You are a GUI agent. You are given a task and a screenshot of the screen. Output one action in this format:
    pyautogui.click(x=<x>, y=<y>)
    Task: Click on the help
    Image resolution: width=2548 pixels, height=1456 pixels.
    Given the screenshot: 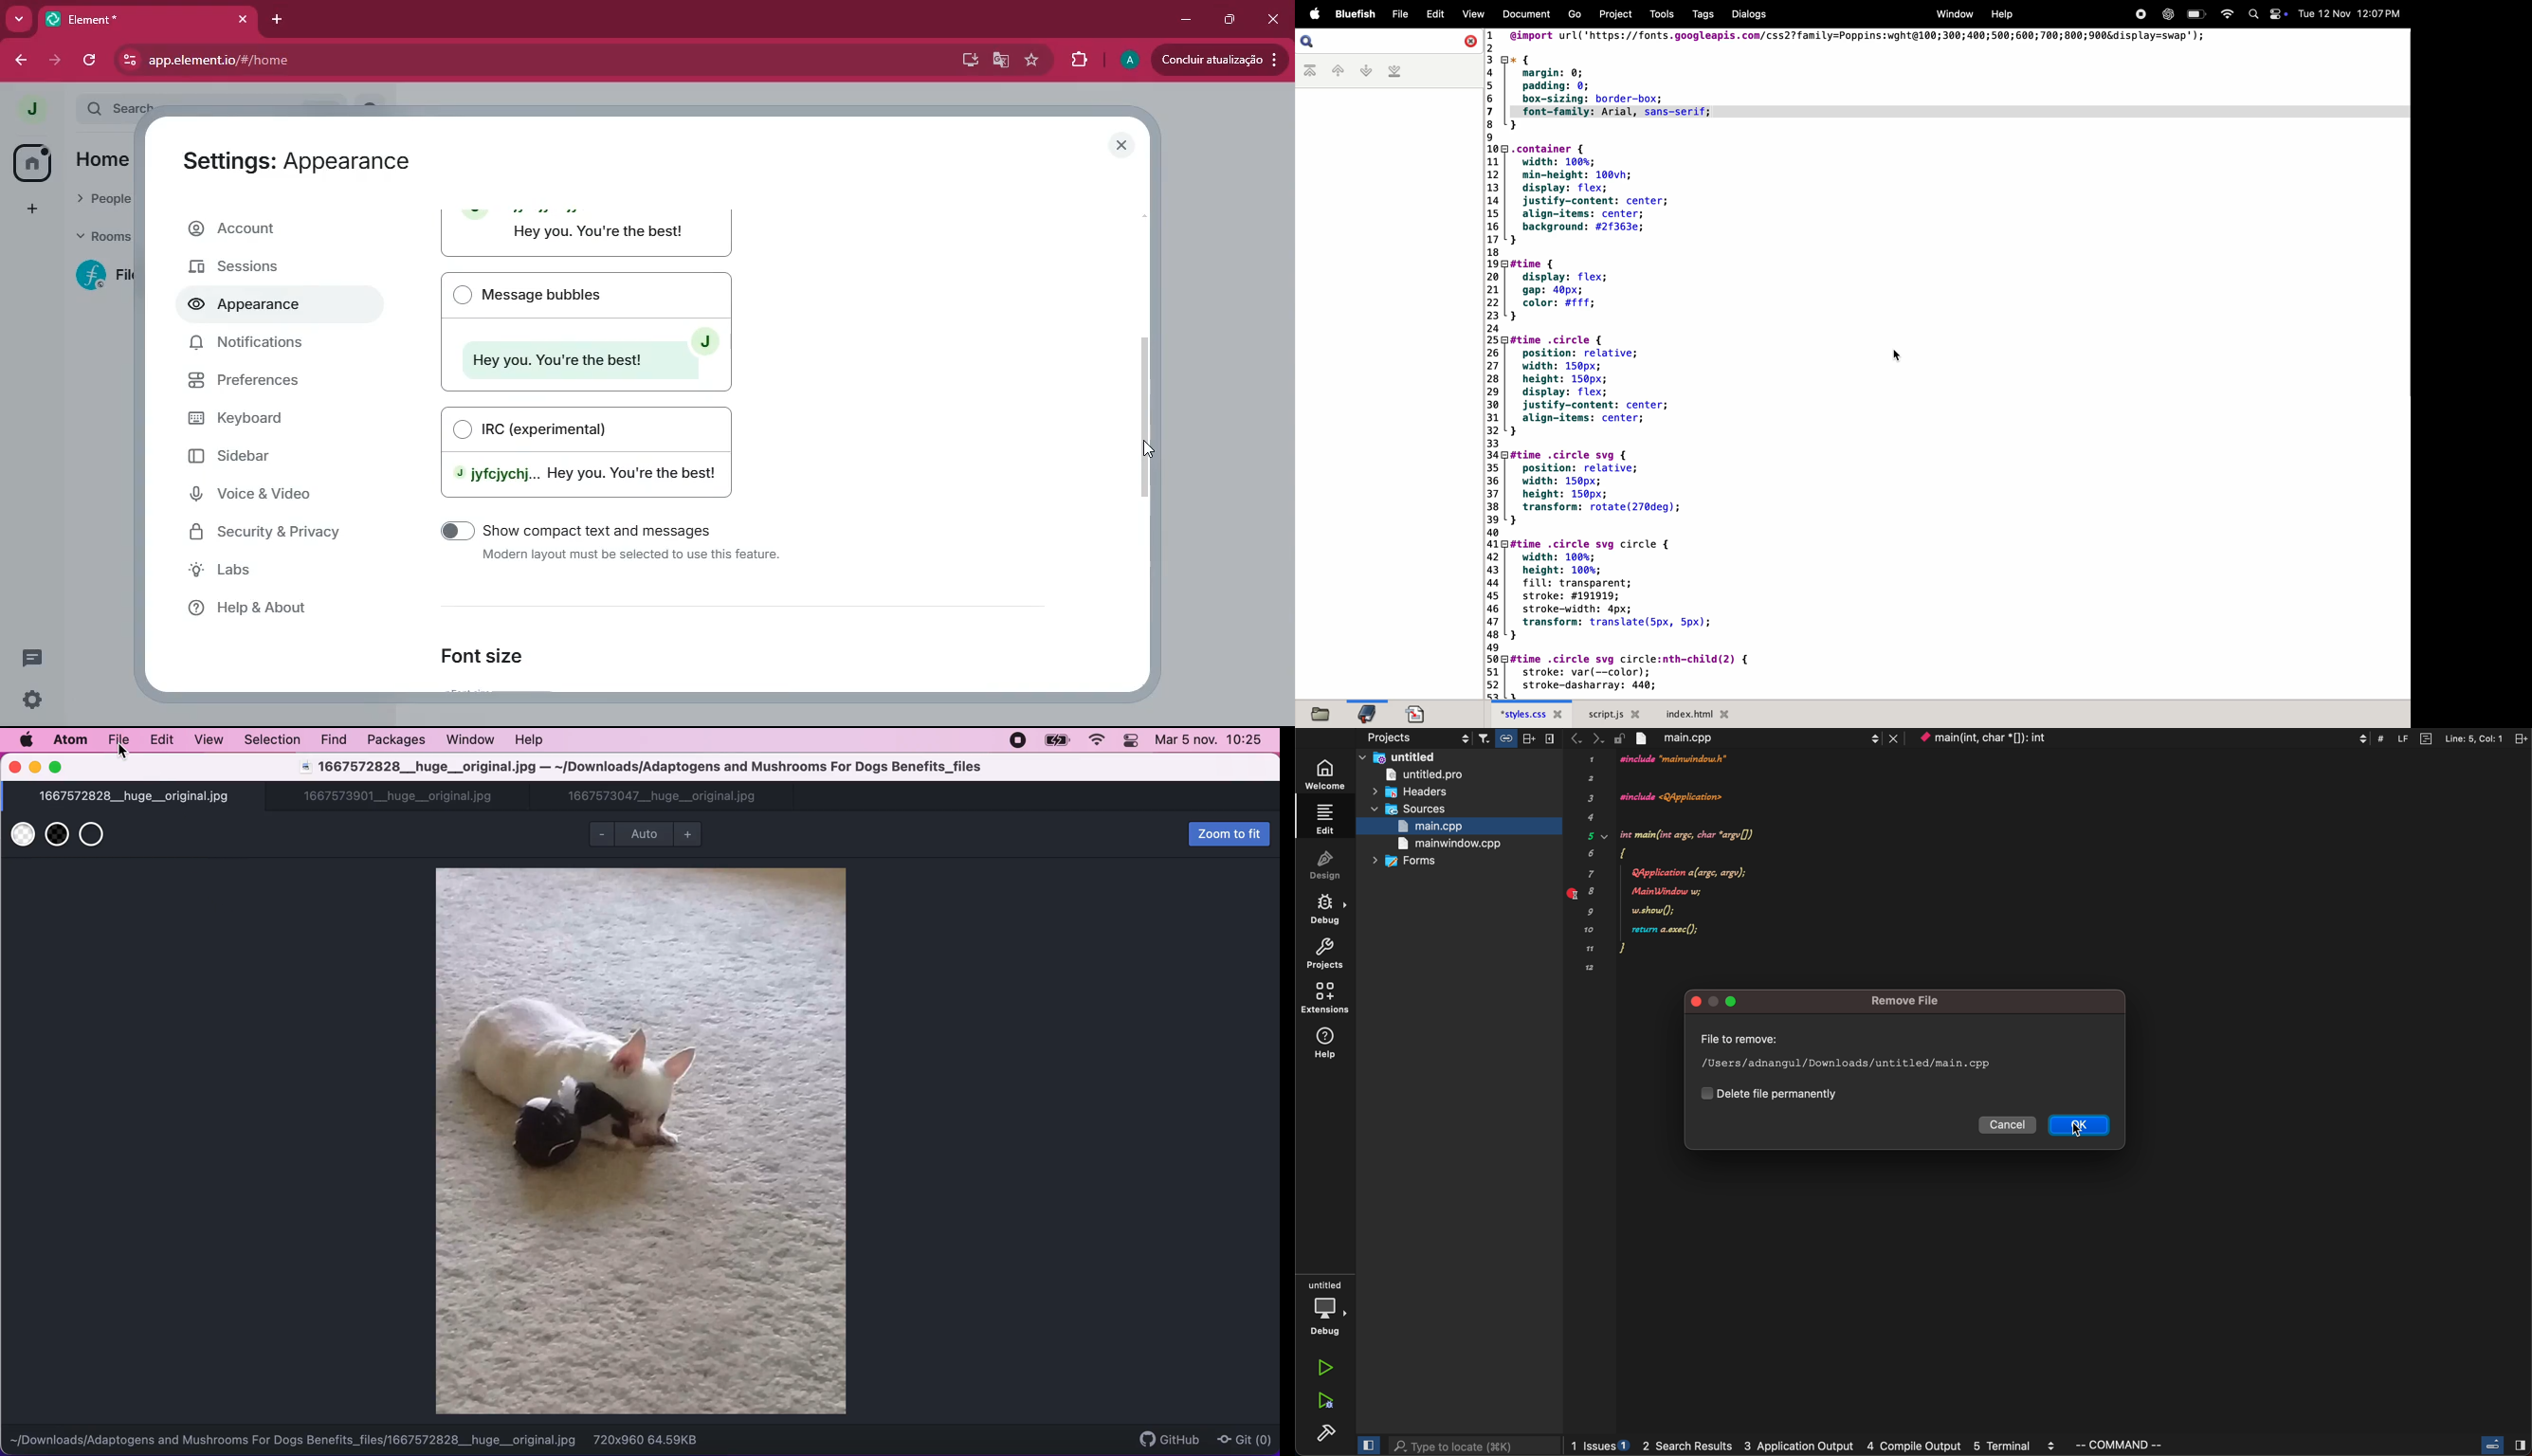 What is the action you would take?
    pyautogui.click(x=285, y=607)
    